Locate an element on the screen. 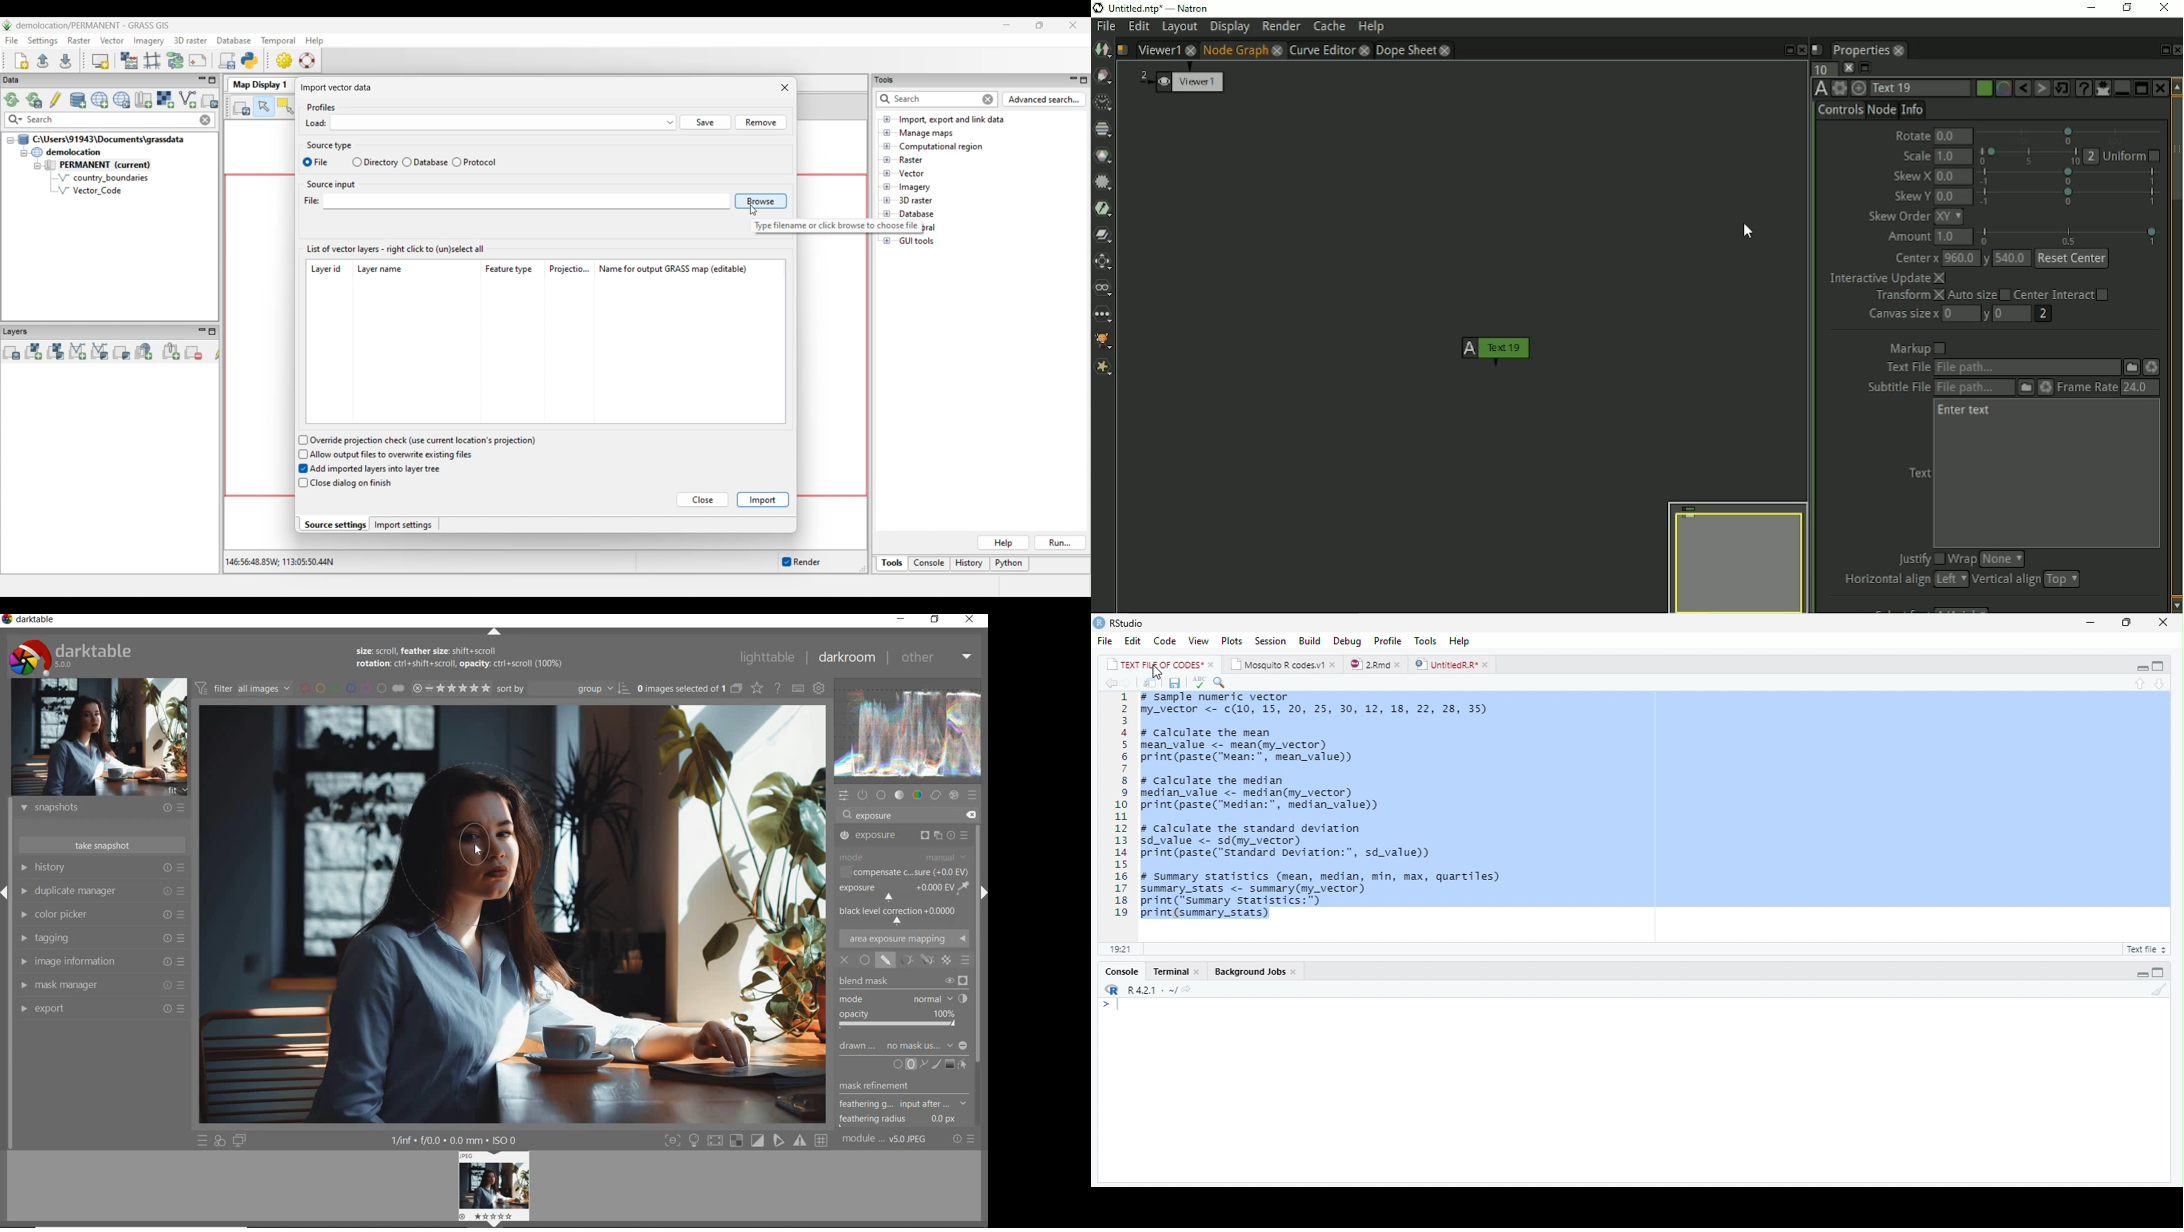  TEXT FILE OF CODES is located at coordinates (1157, 666).